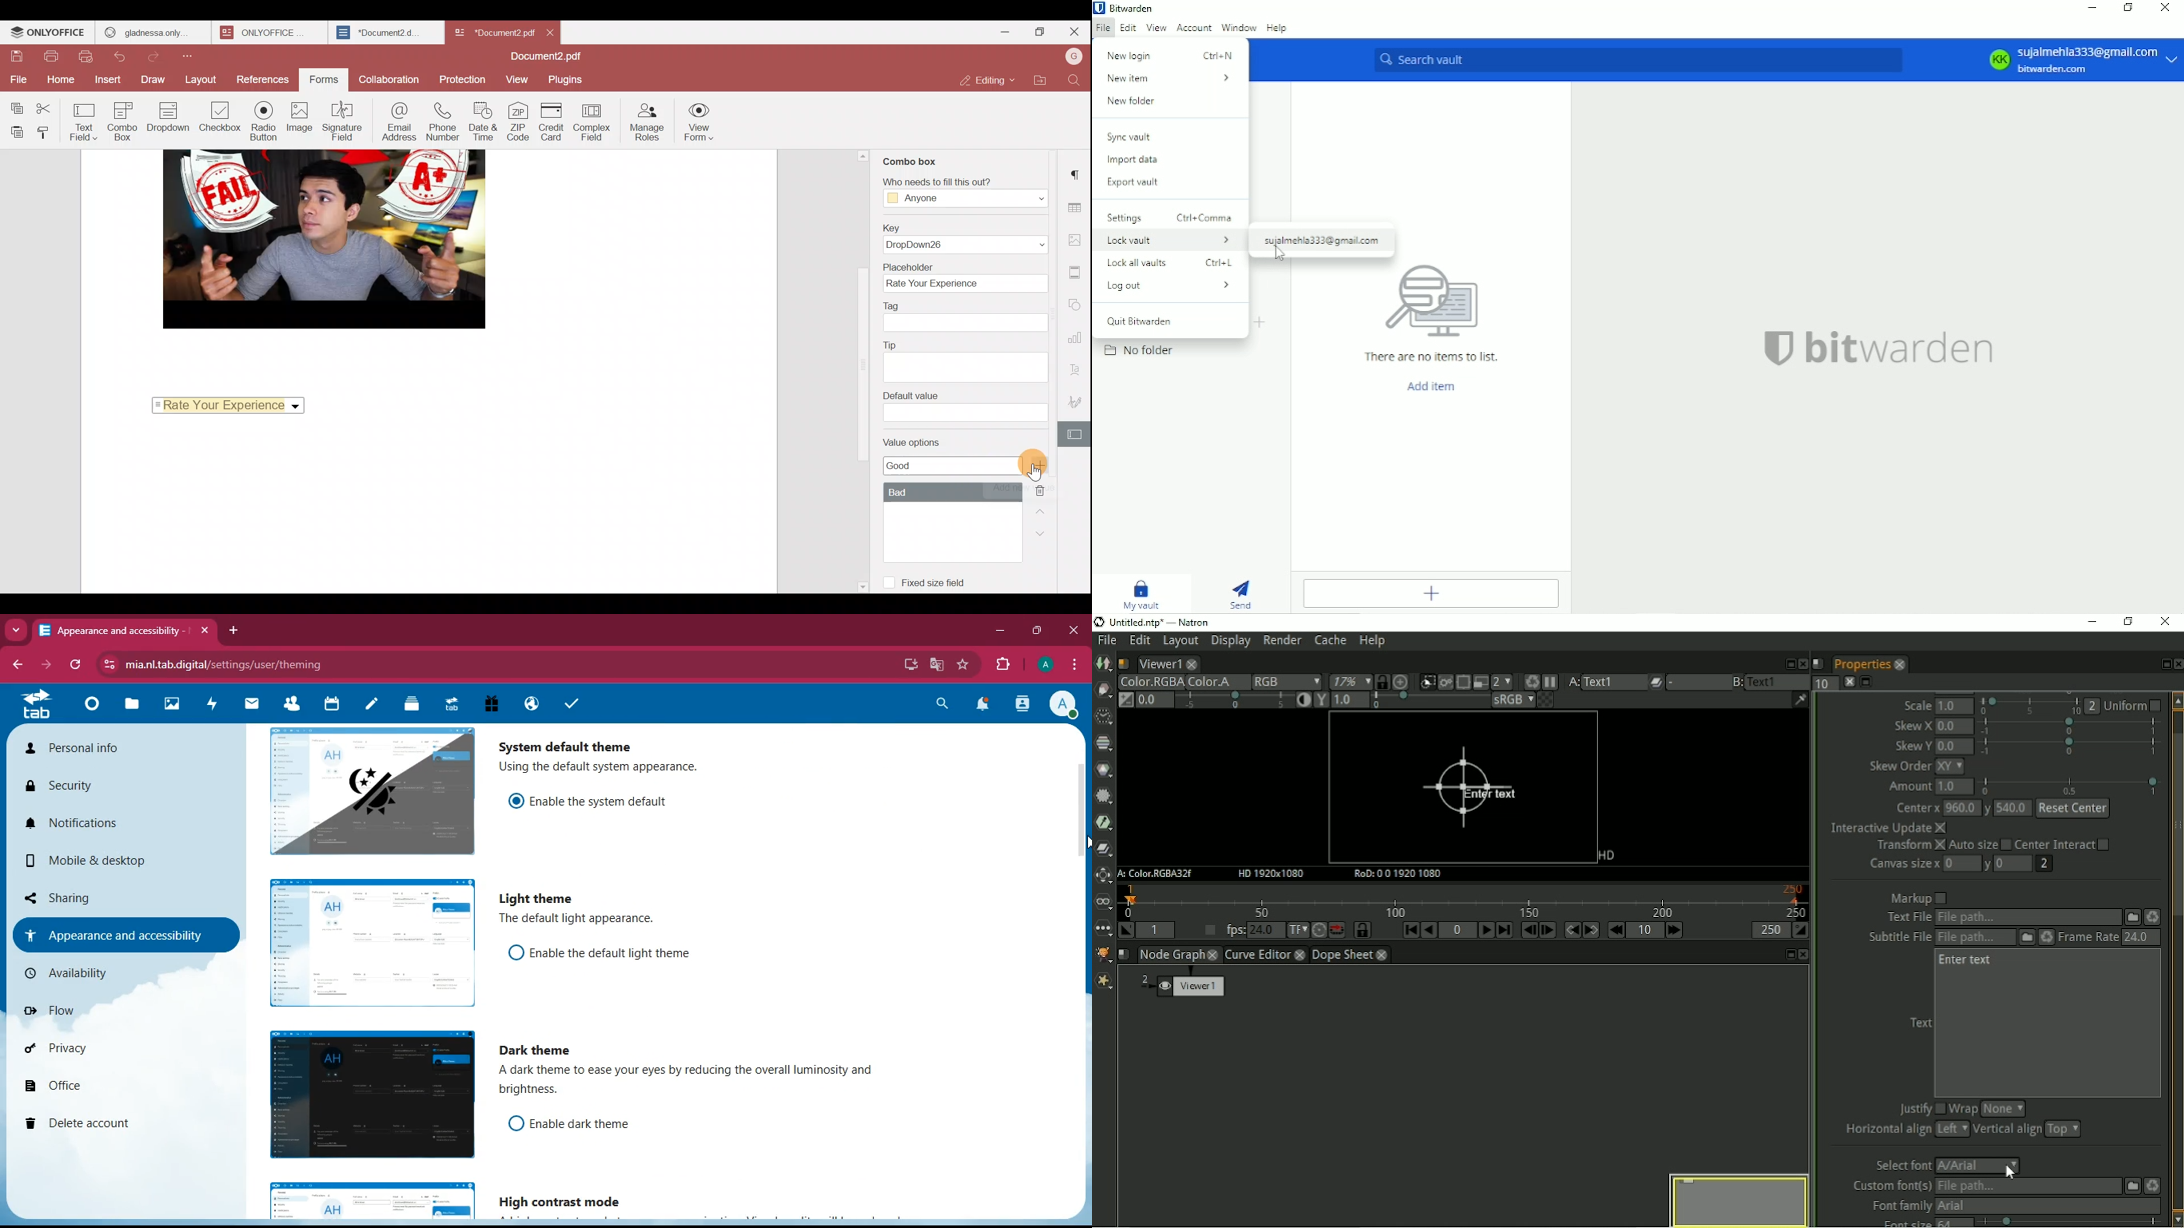  I want to click on url, so click(230, 664).